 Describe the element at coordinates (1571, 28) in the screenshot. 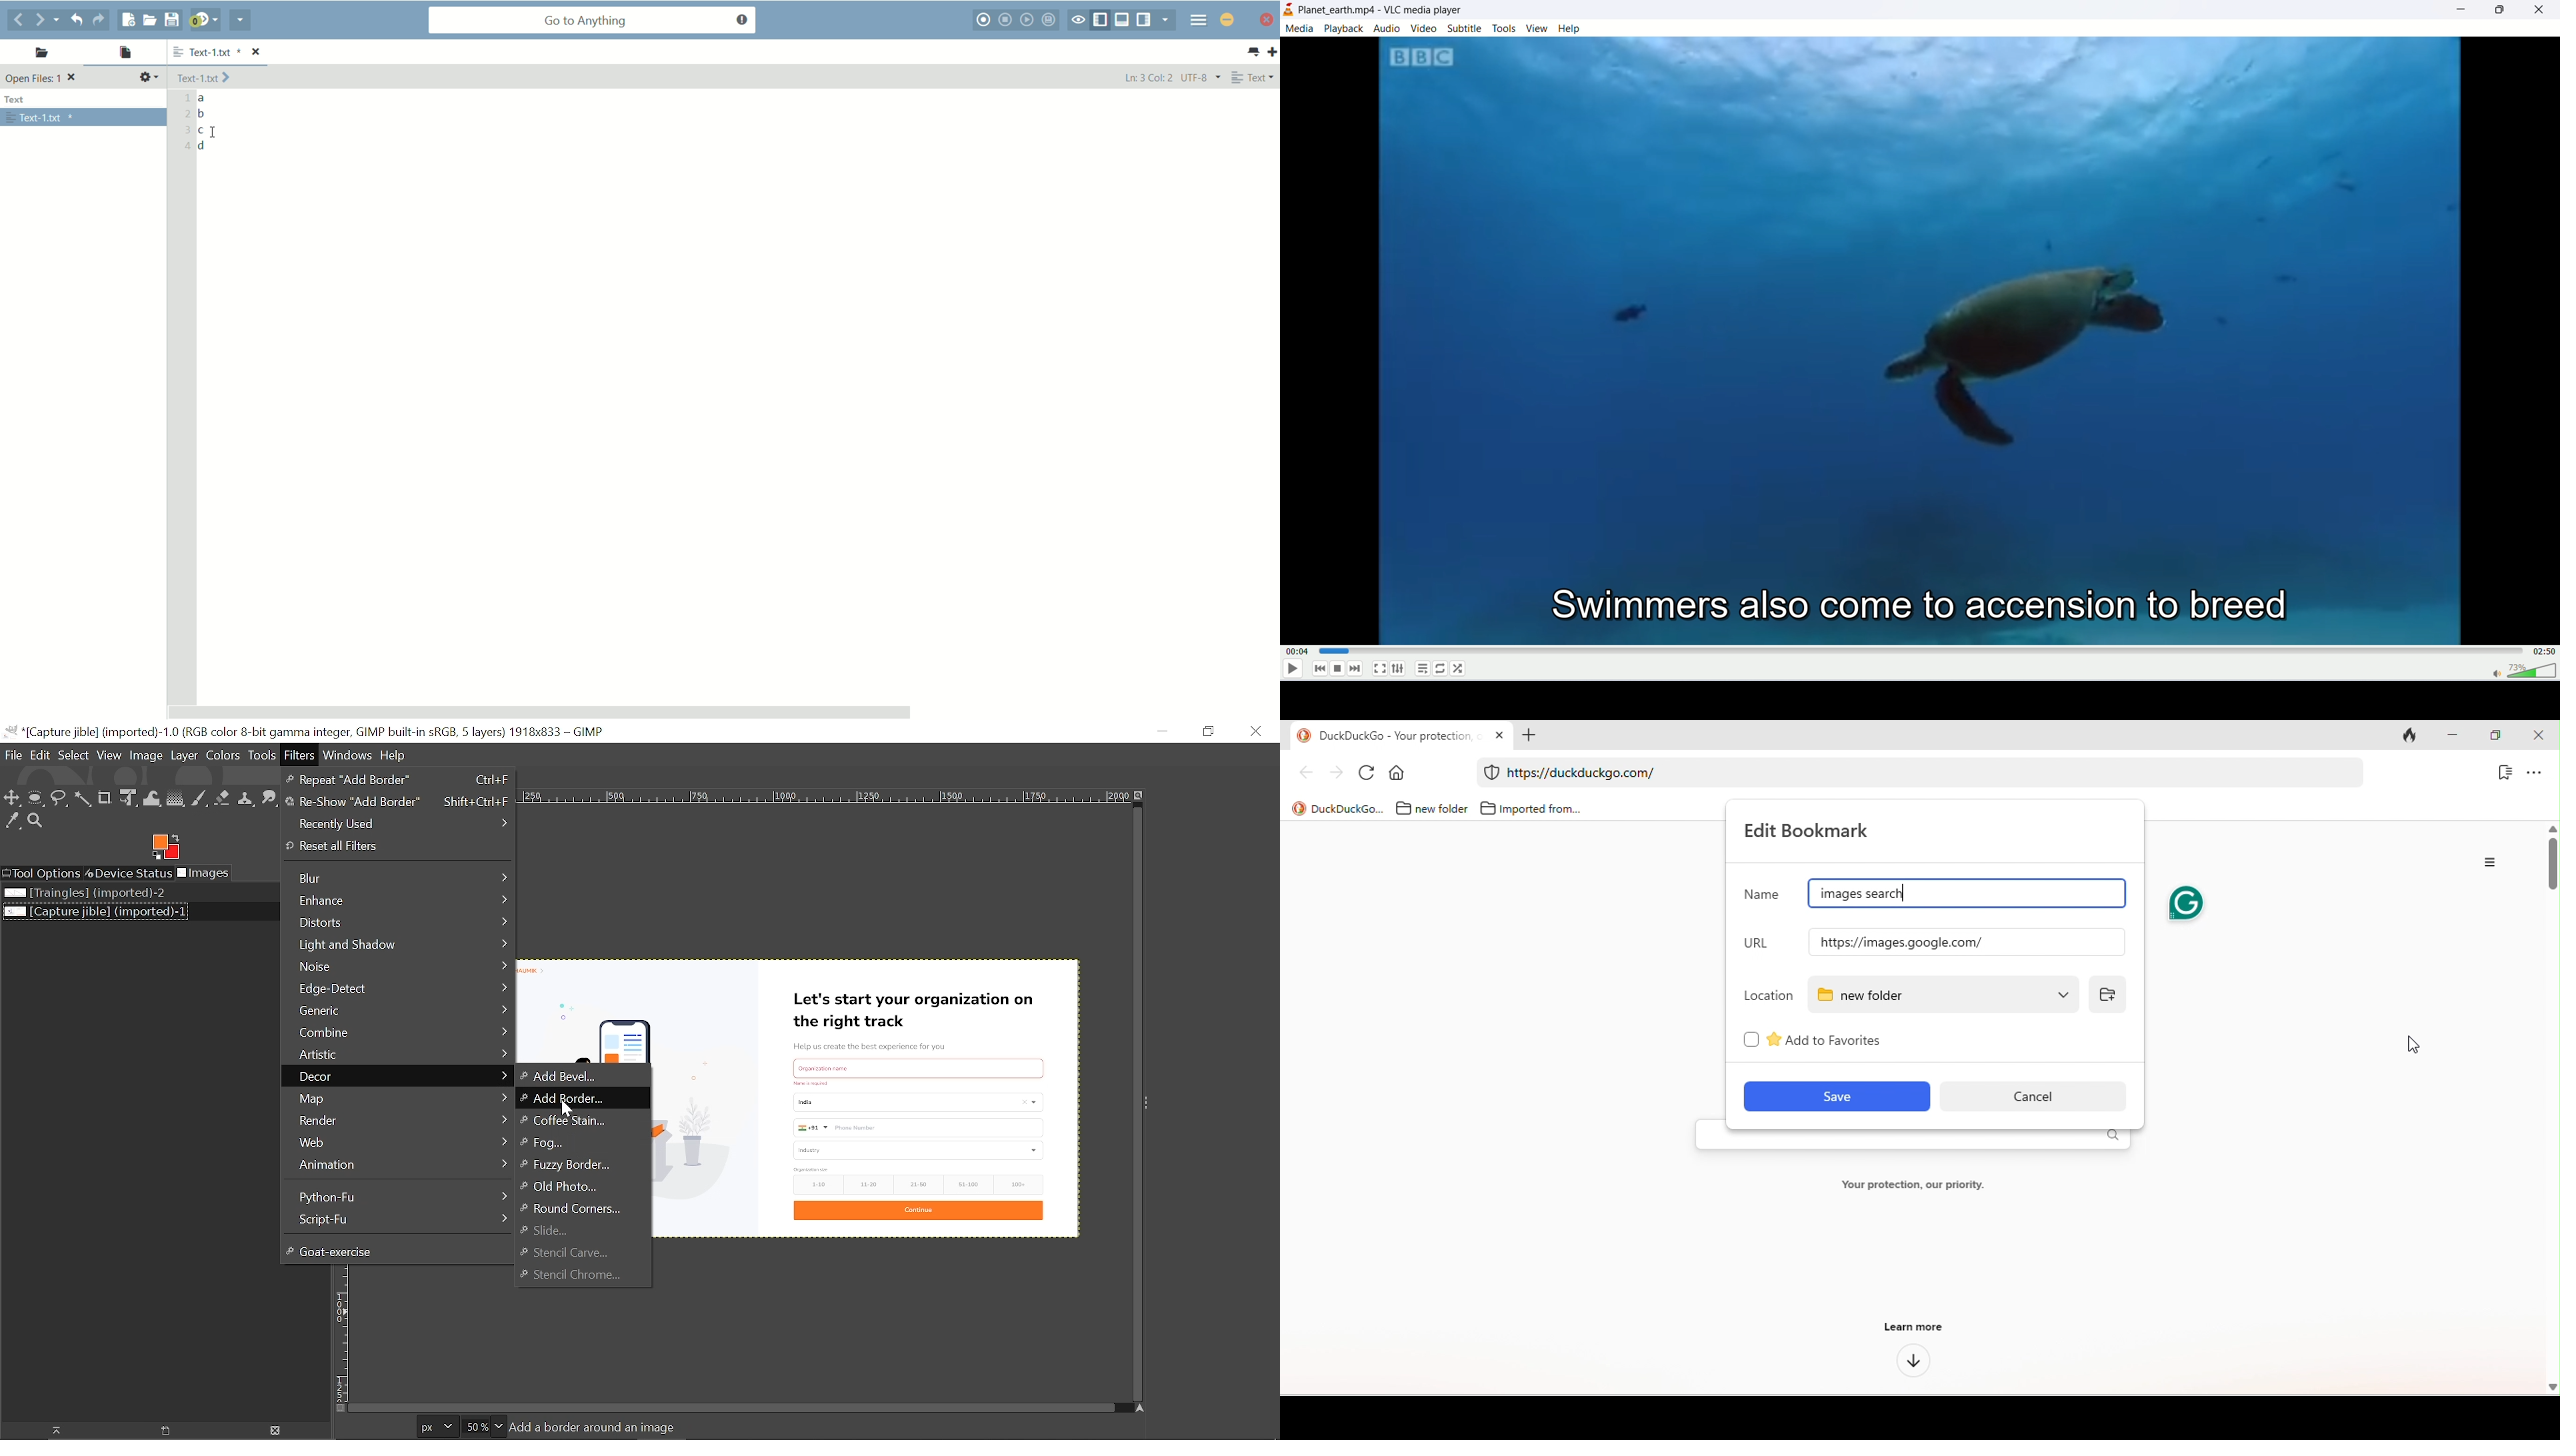

I see `help` at that location.